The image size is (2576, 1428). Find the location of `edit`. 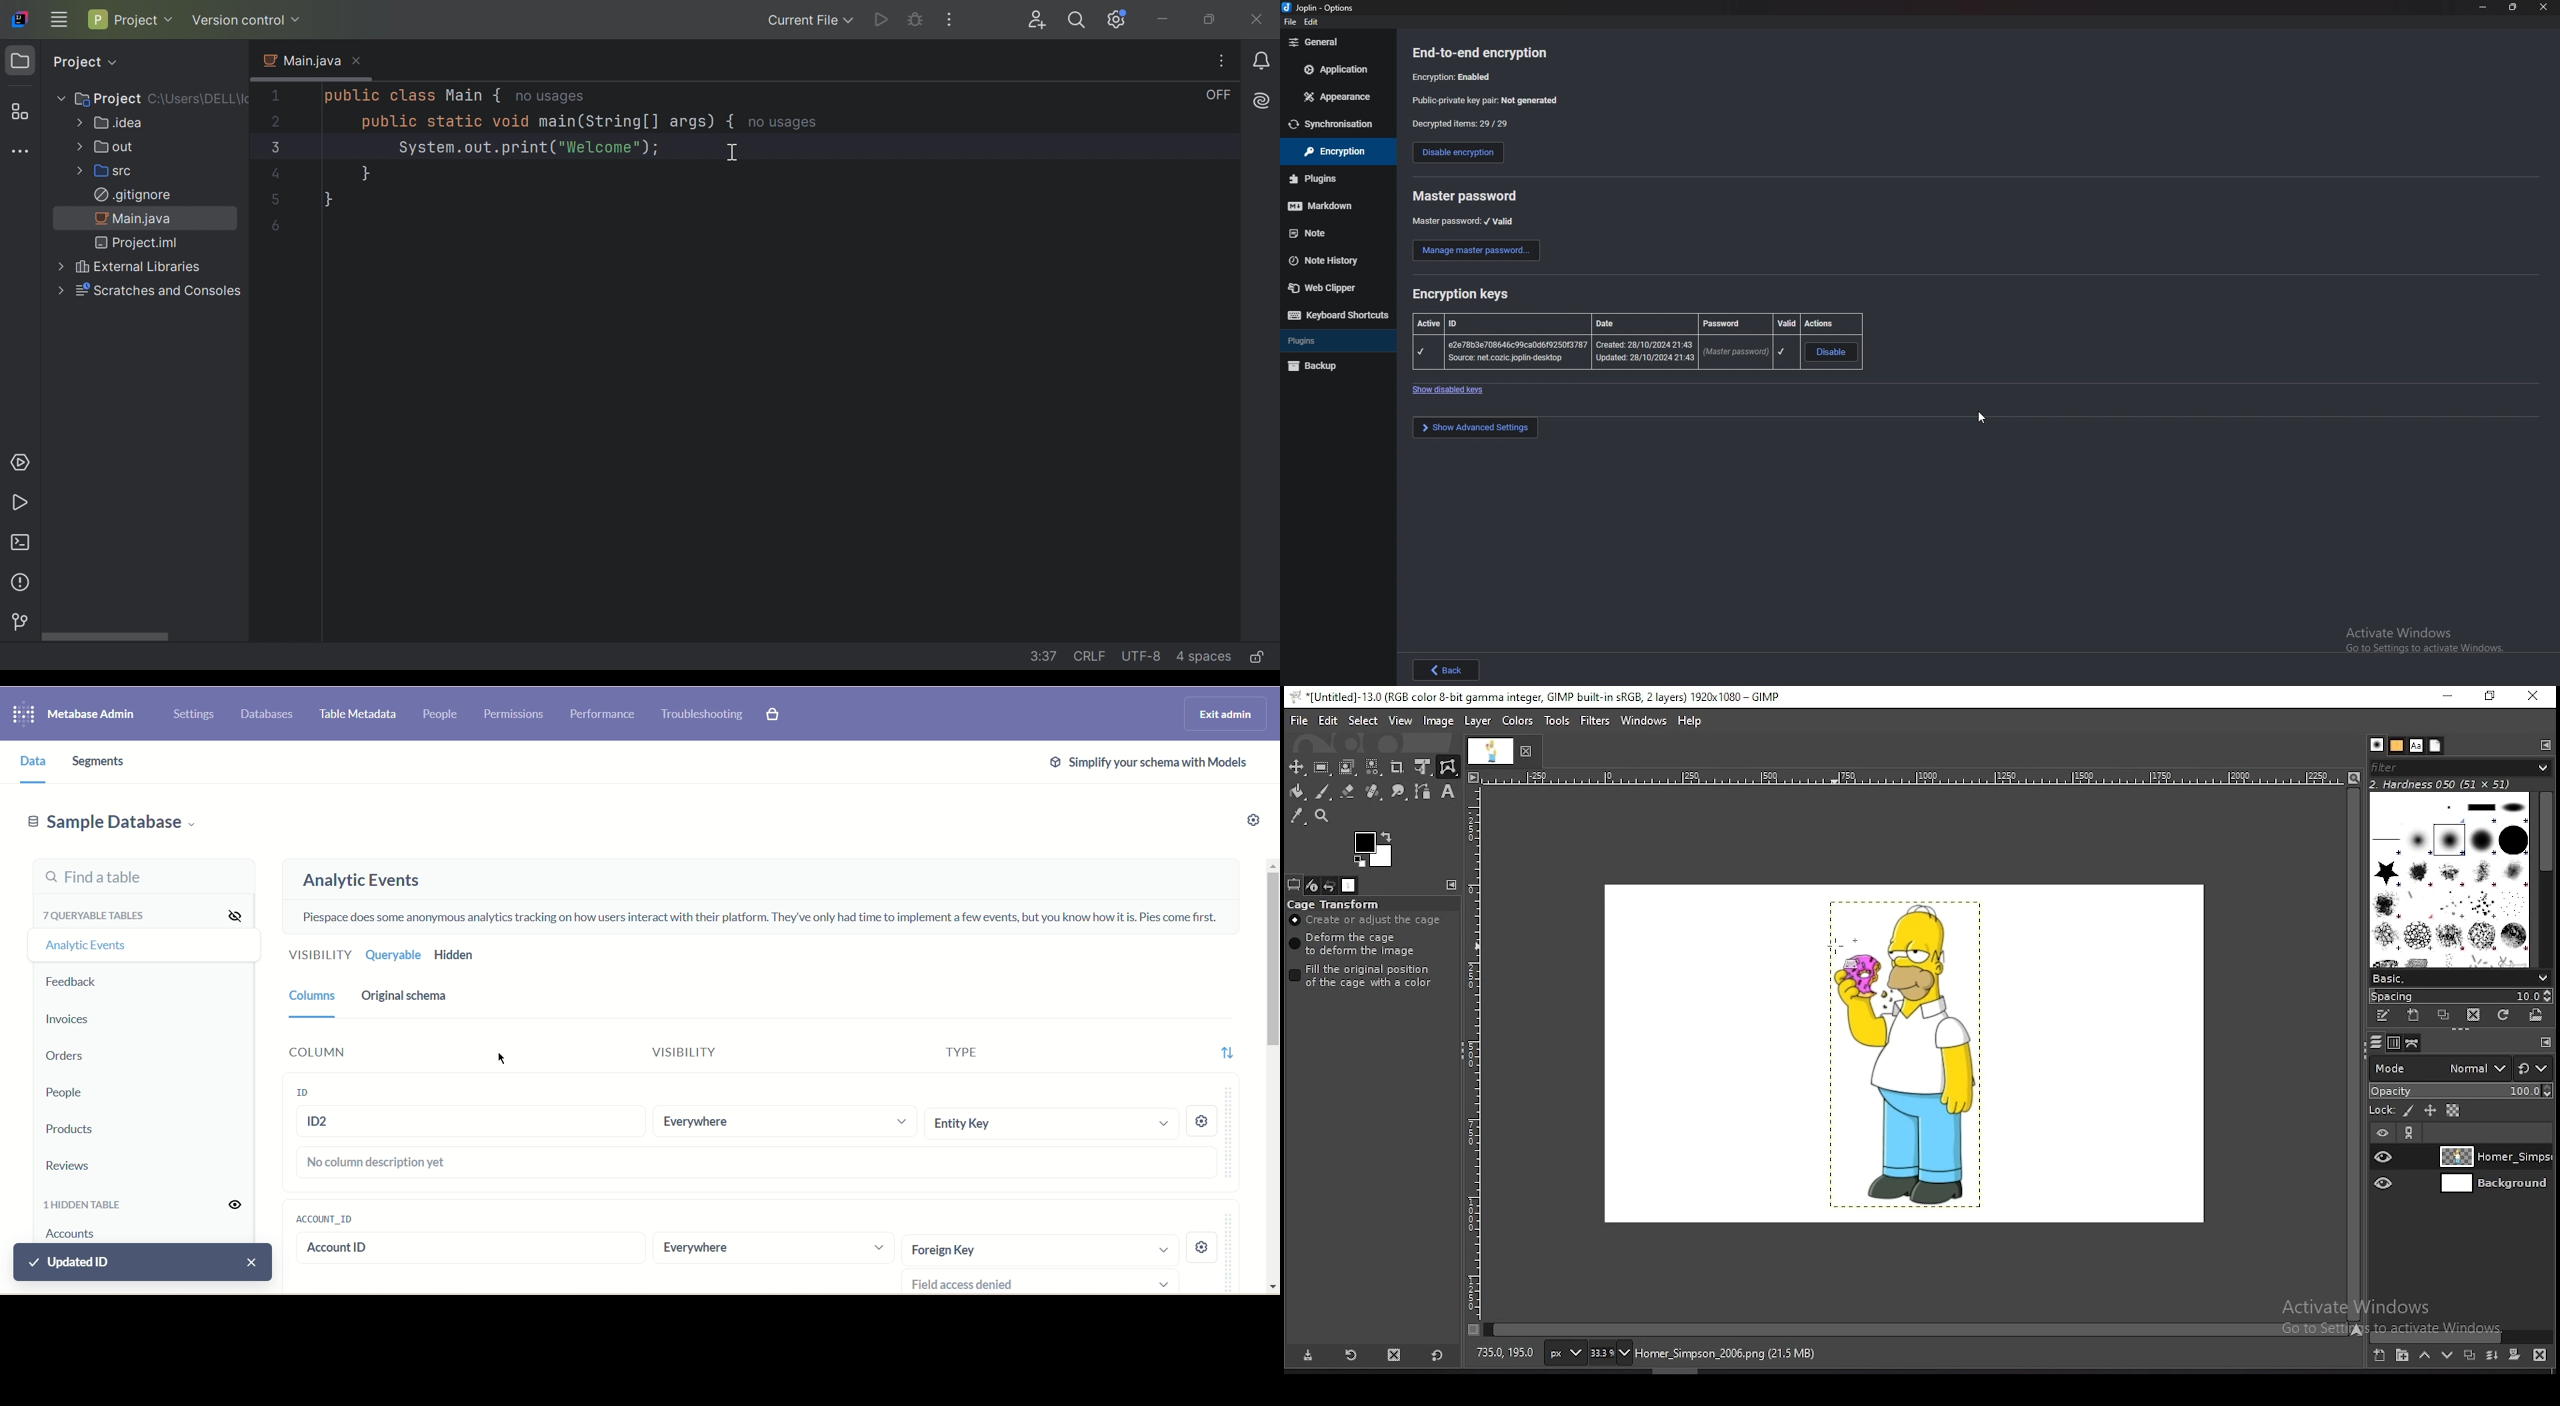

edit is located at coordinates (1328, 721).